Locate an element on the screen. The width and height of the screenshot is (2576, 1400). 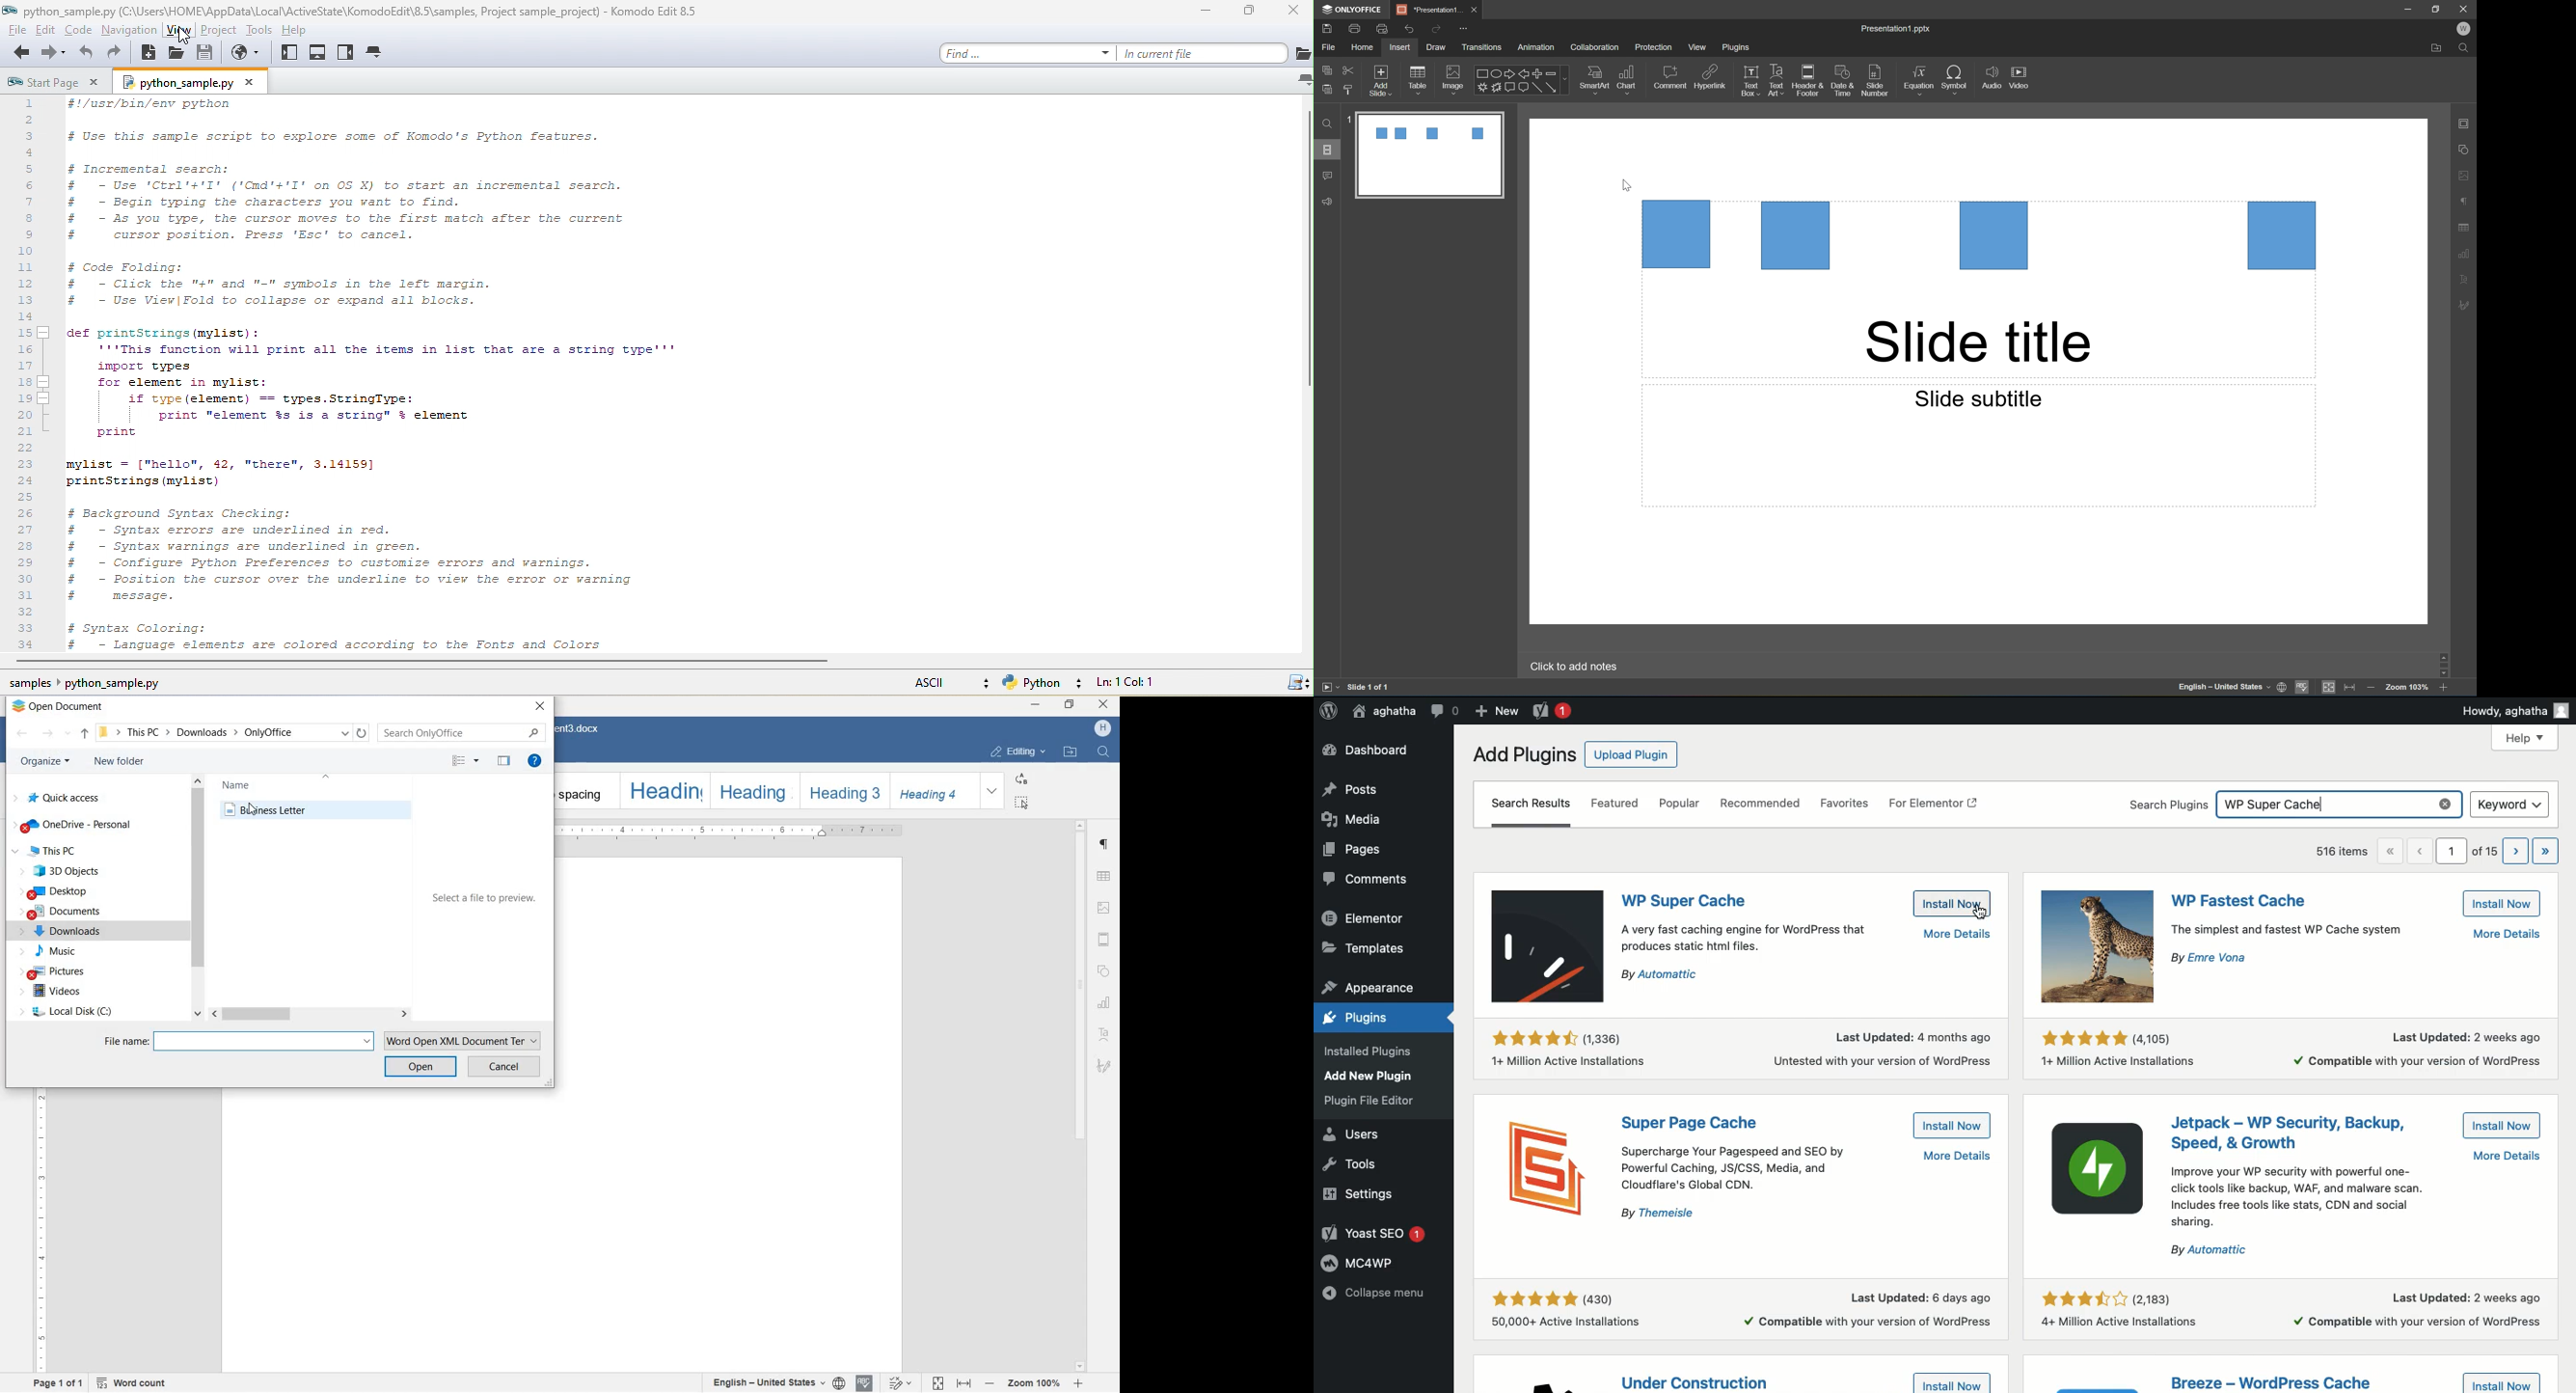
Icon is located at coordinates (1546, 946).